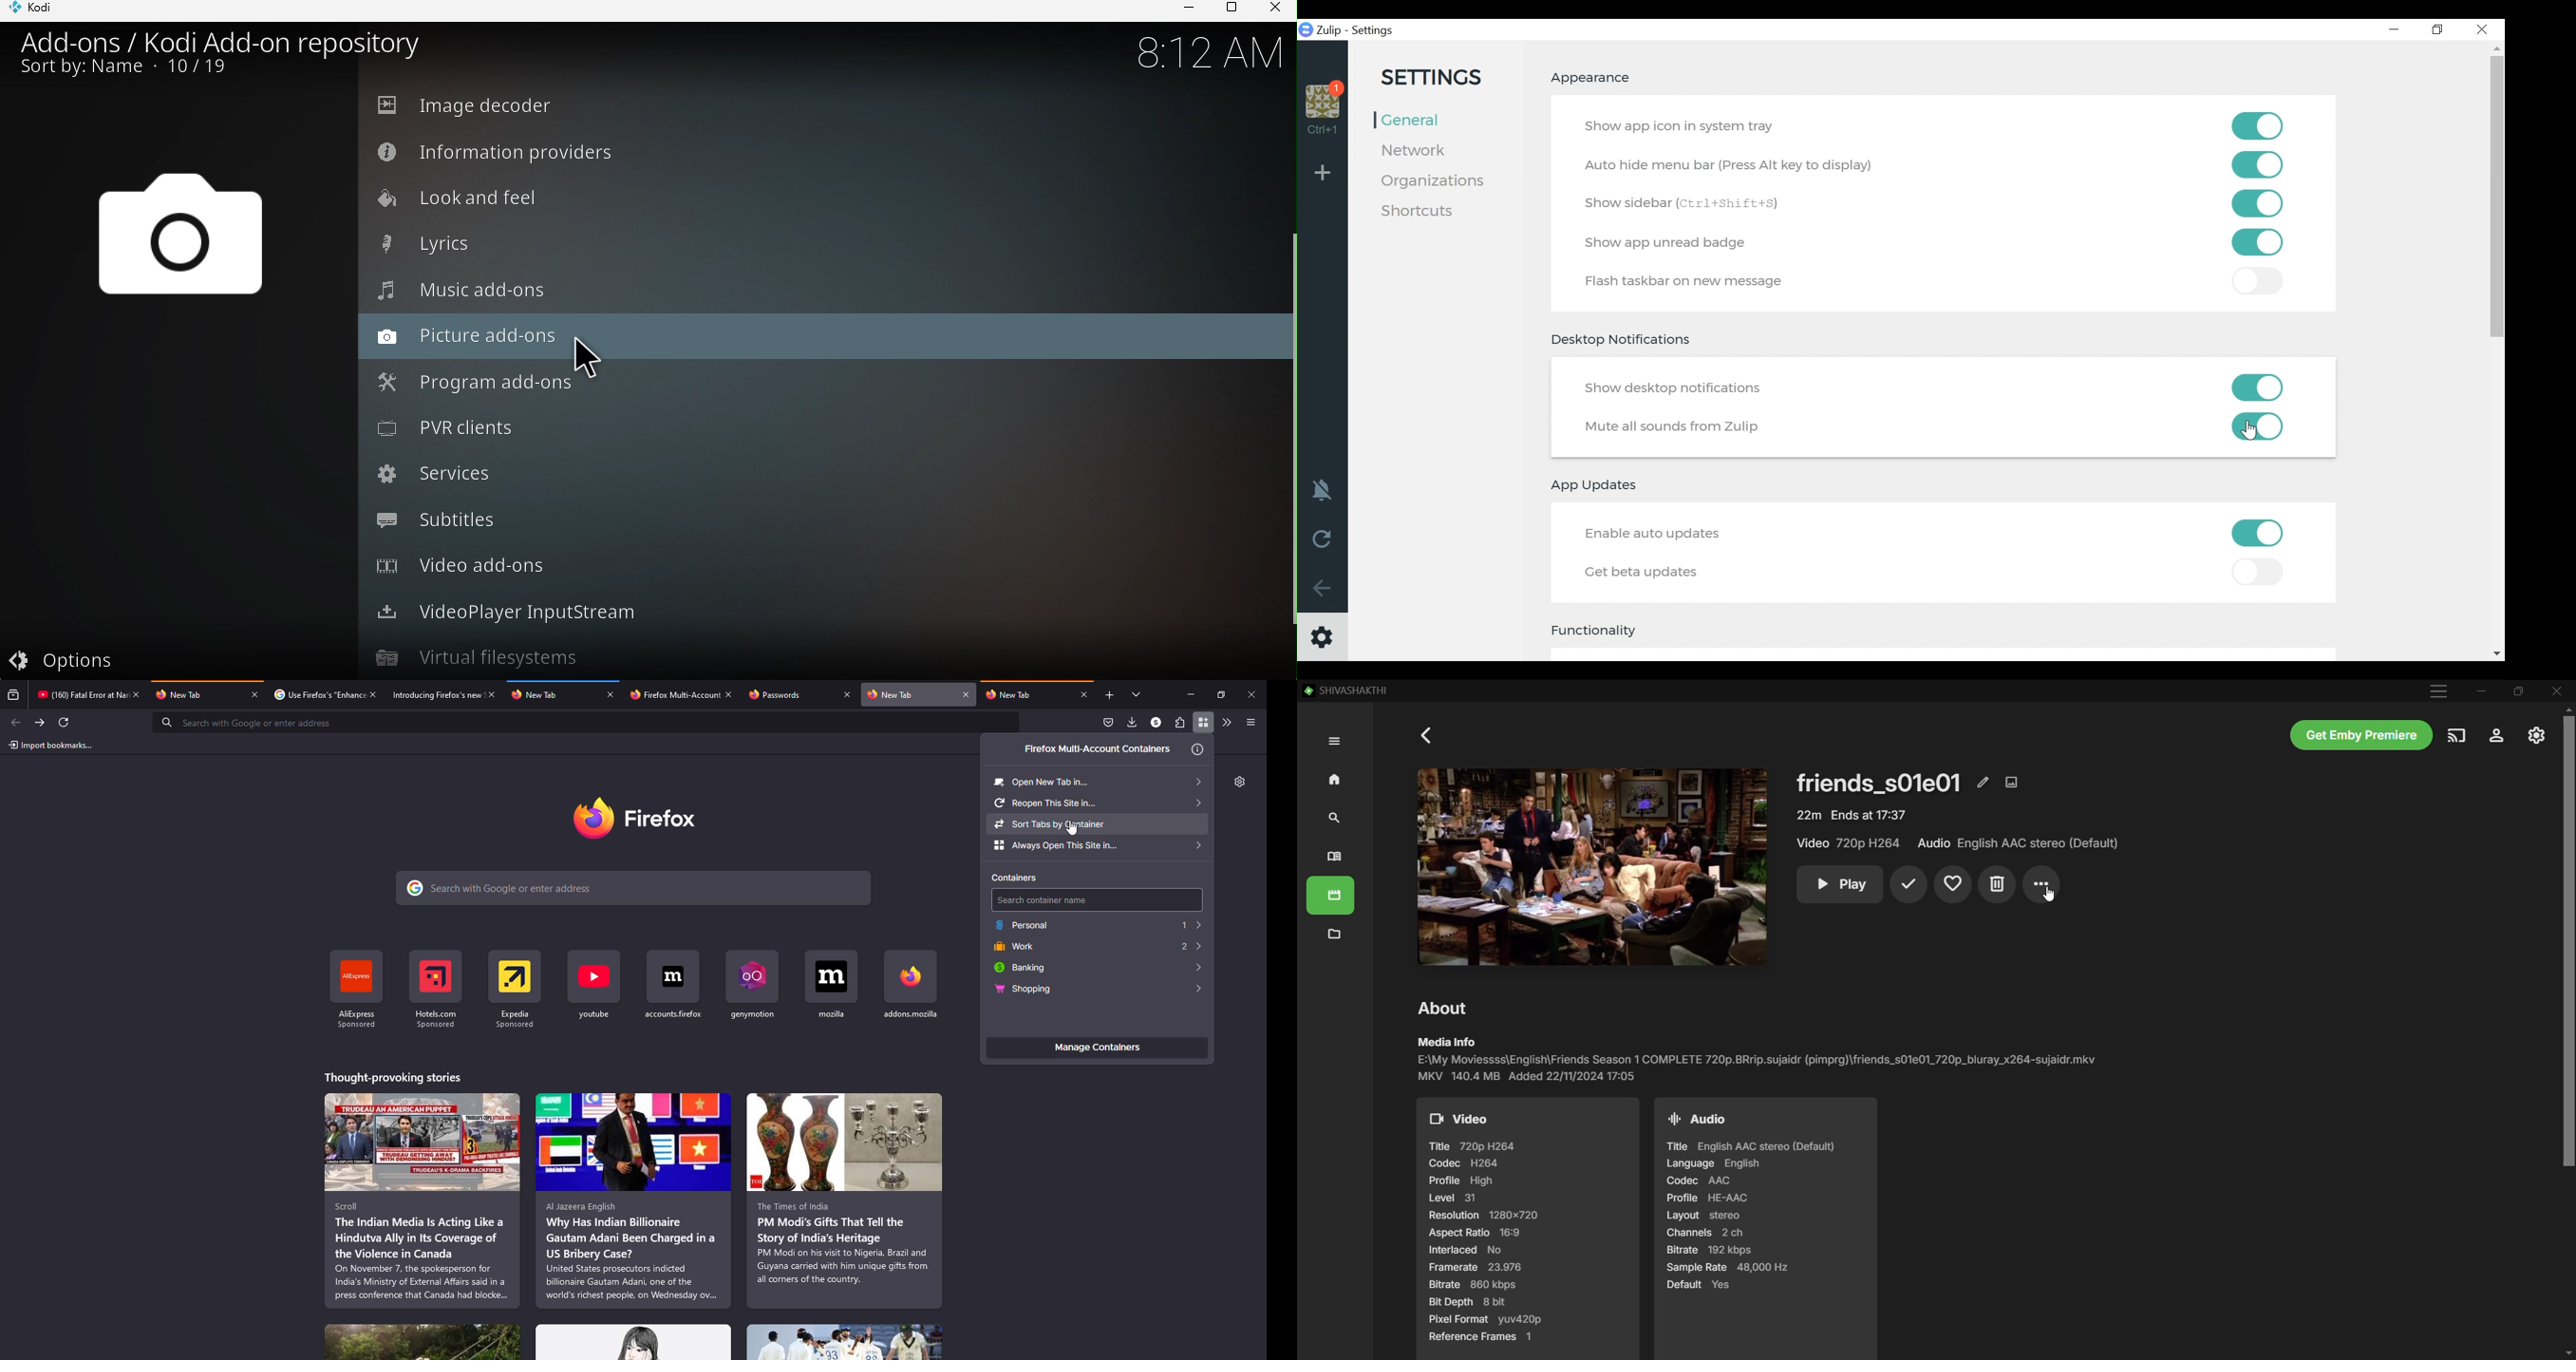 This screenshot has height=1372, width=2576. What do you see at coordinates (596, 985) in the screenshot?
I see `shortcut` at bounding box center [596, 985].